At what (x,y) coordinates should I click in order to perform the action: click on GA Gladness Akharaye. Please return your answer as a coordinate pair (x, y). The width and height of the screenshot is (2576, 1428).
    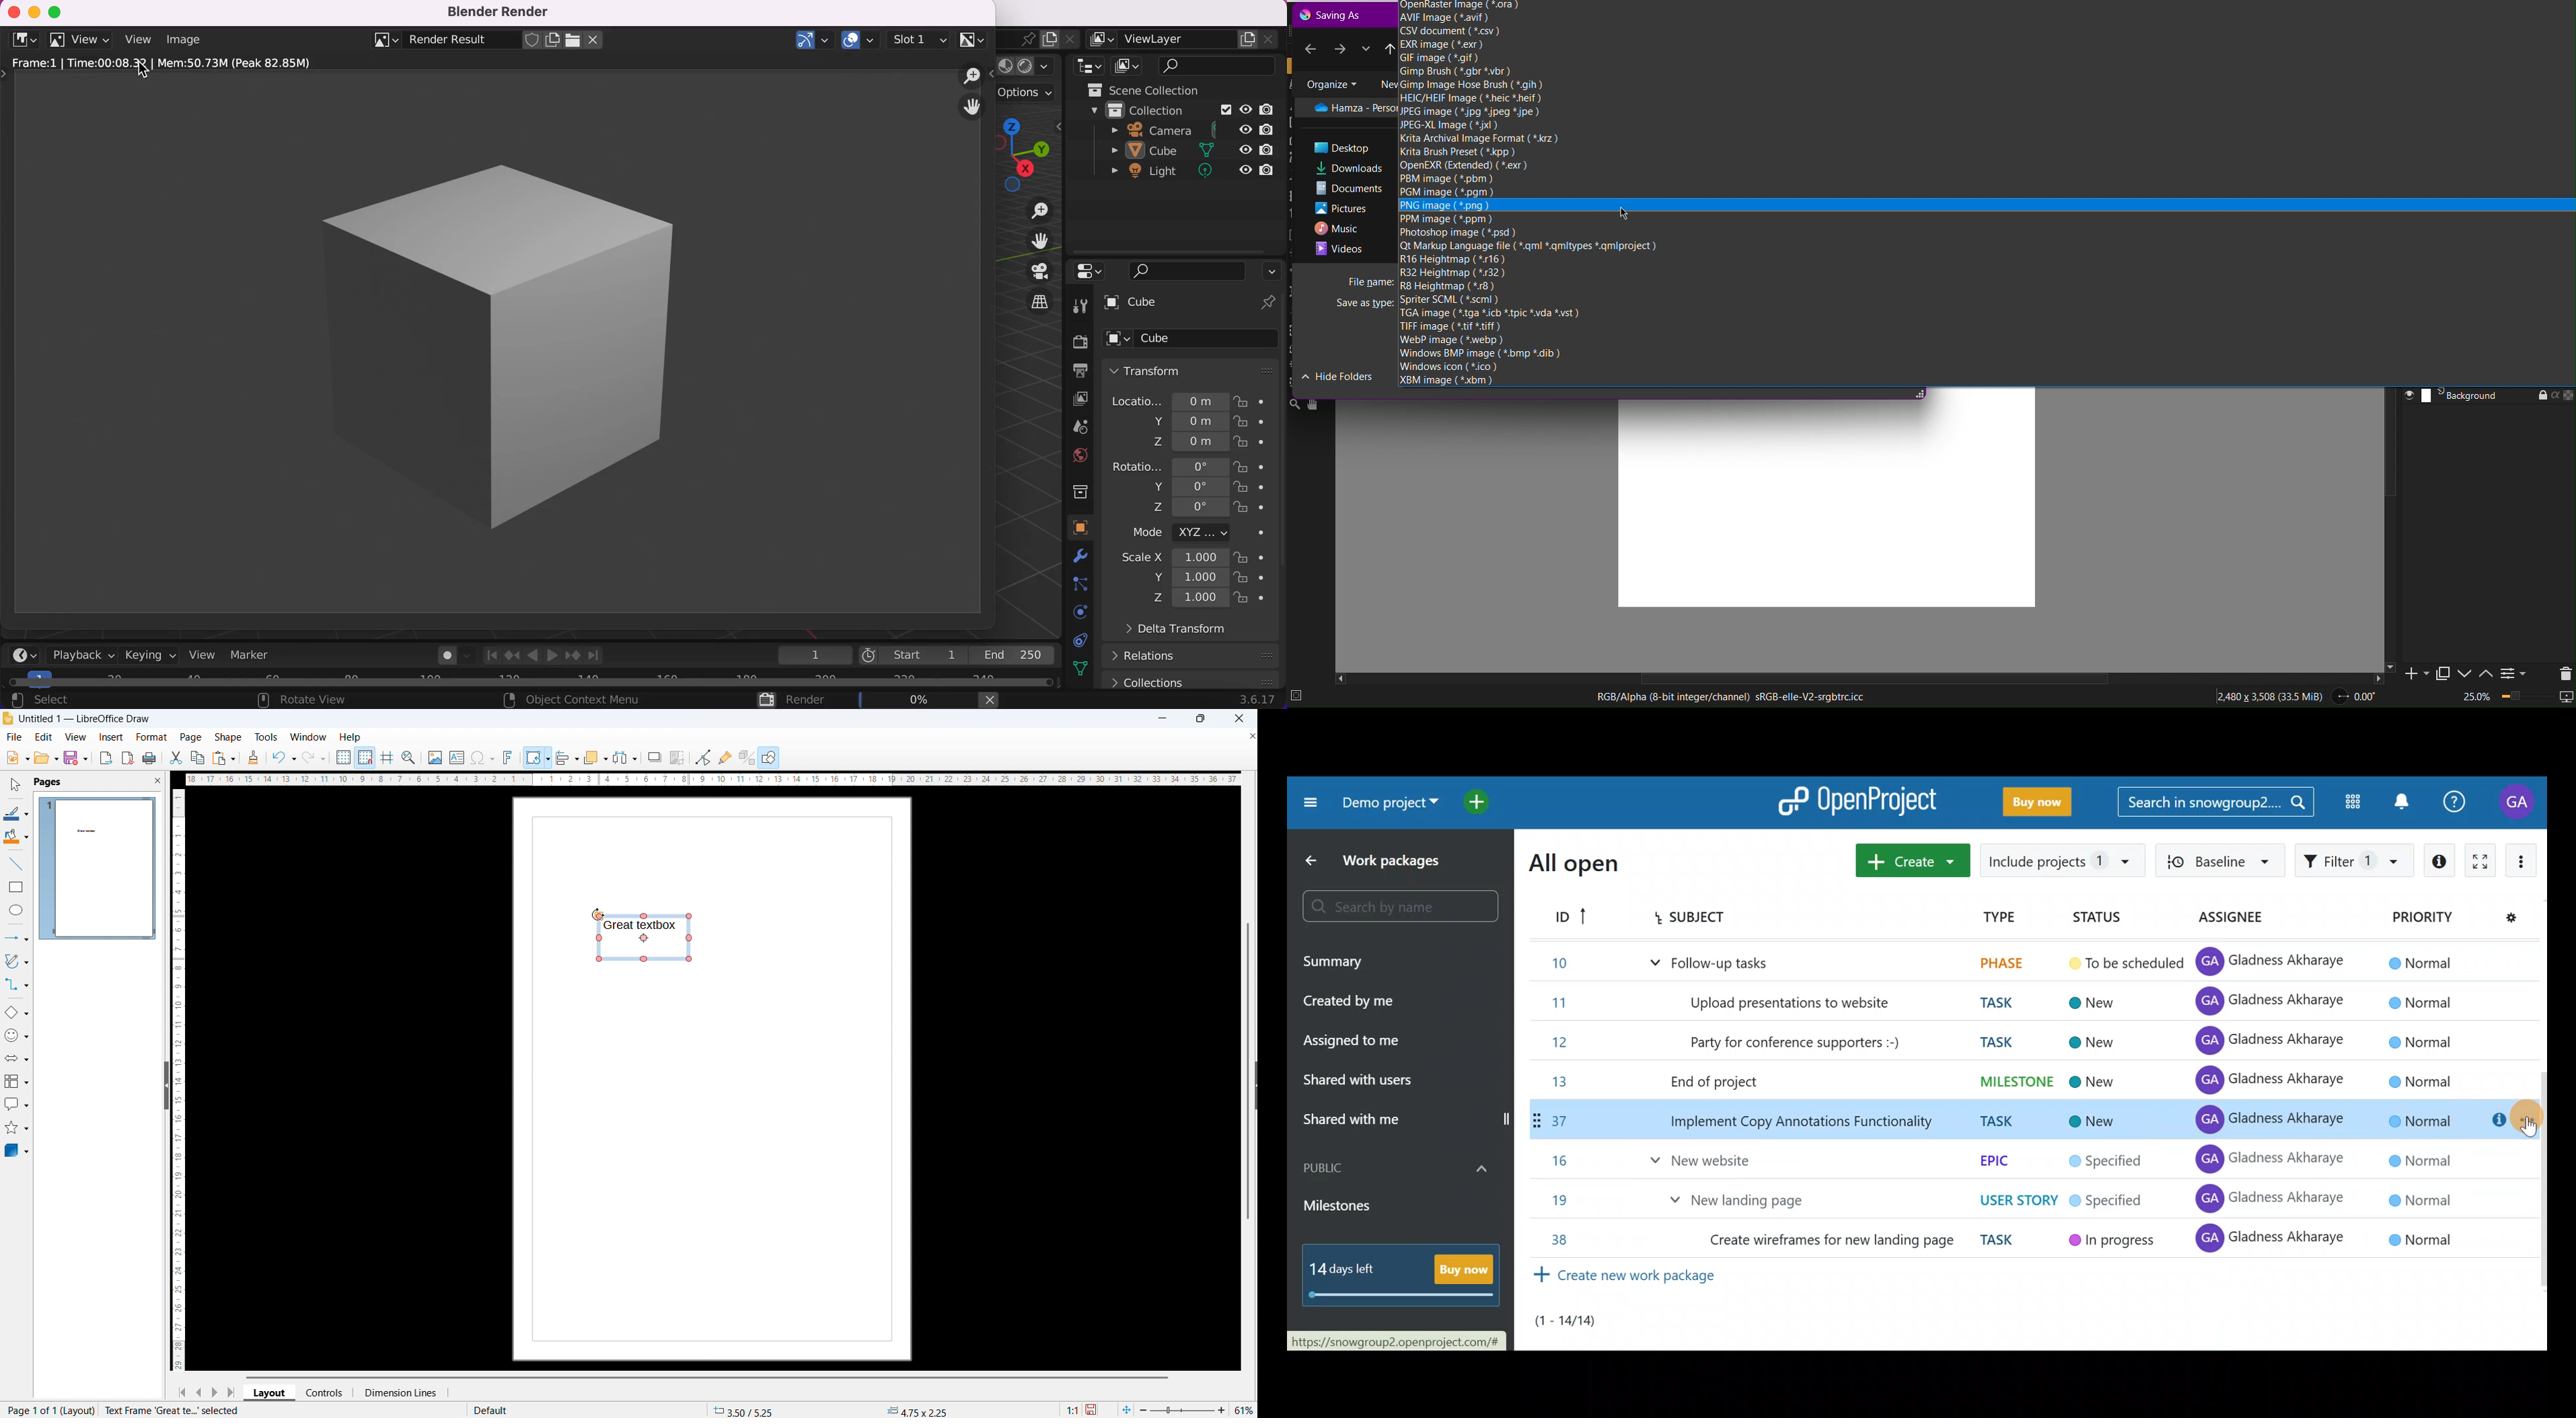
    Looking at the image, I should click on (2264, 1042).